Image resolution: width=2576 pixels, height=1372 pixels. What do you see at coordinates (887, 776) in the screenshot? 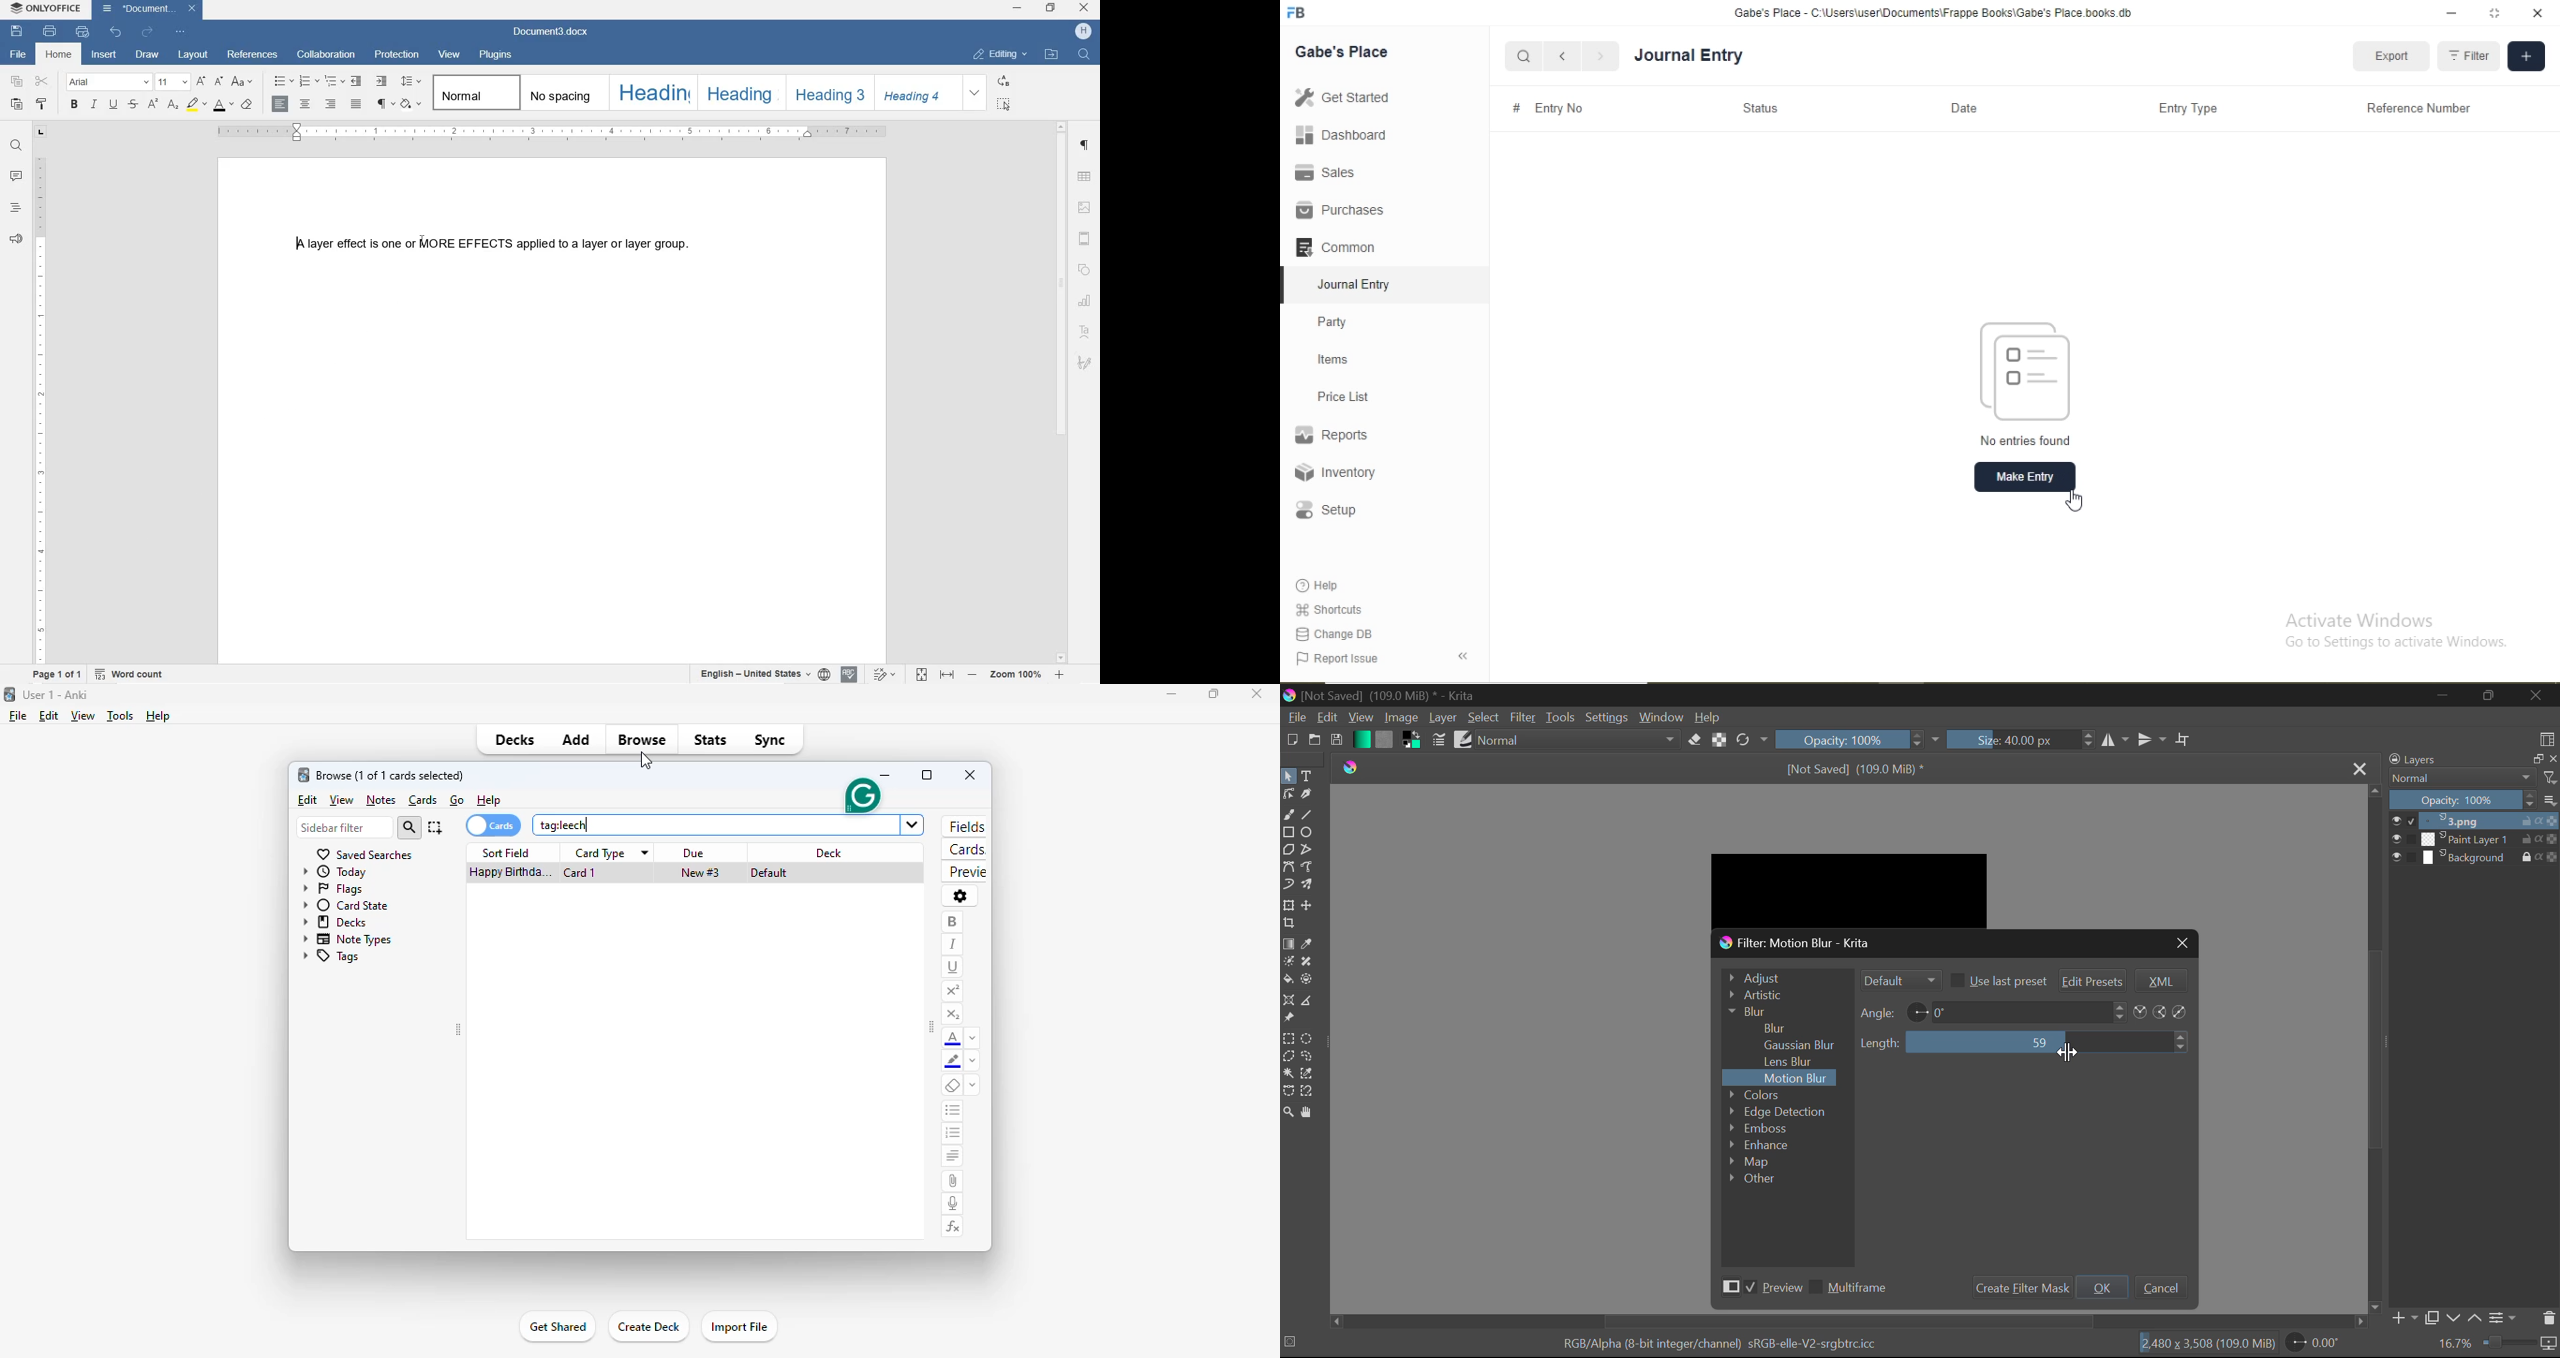
I see `minimize` at bounding box center [887, 776].